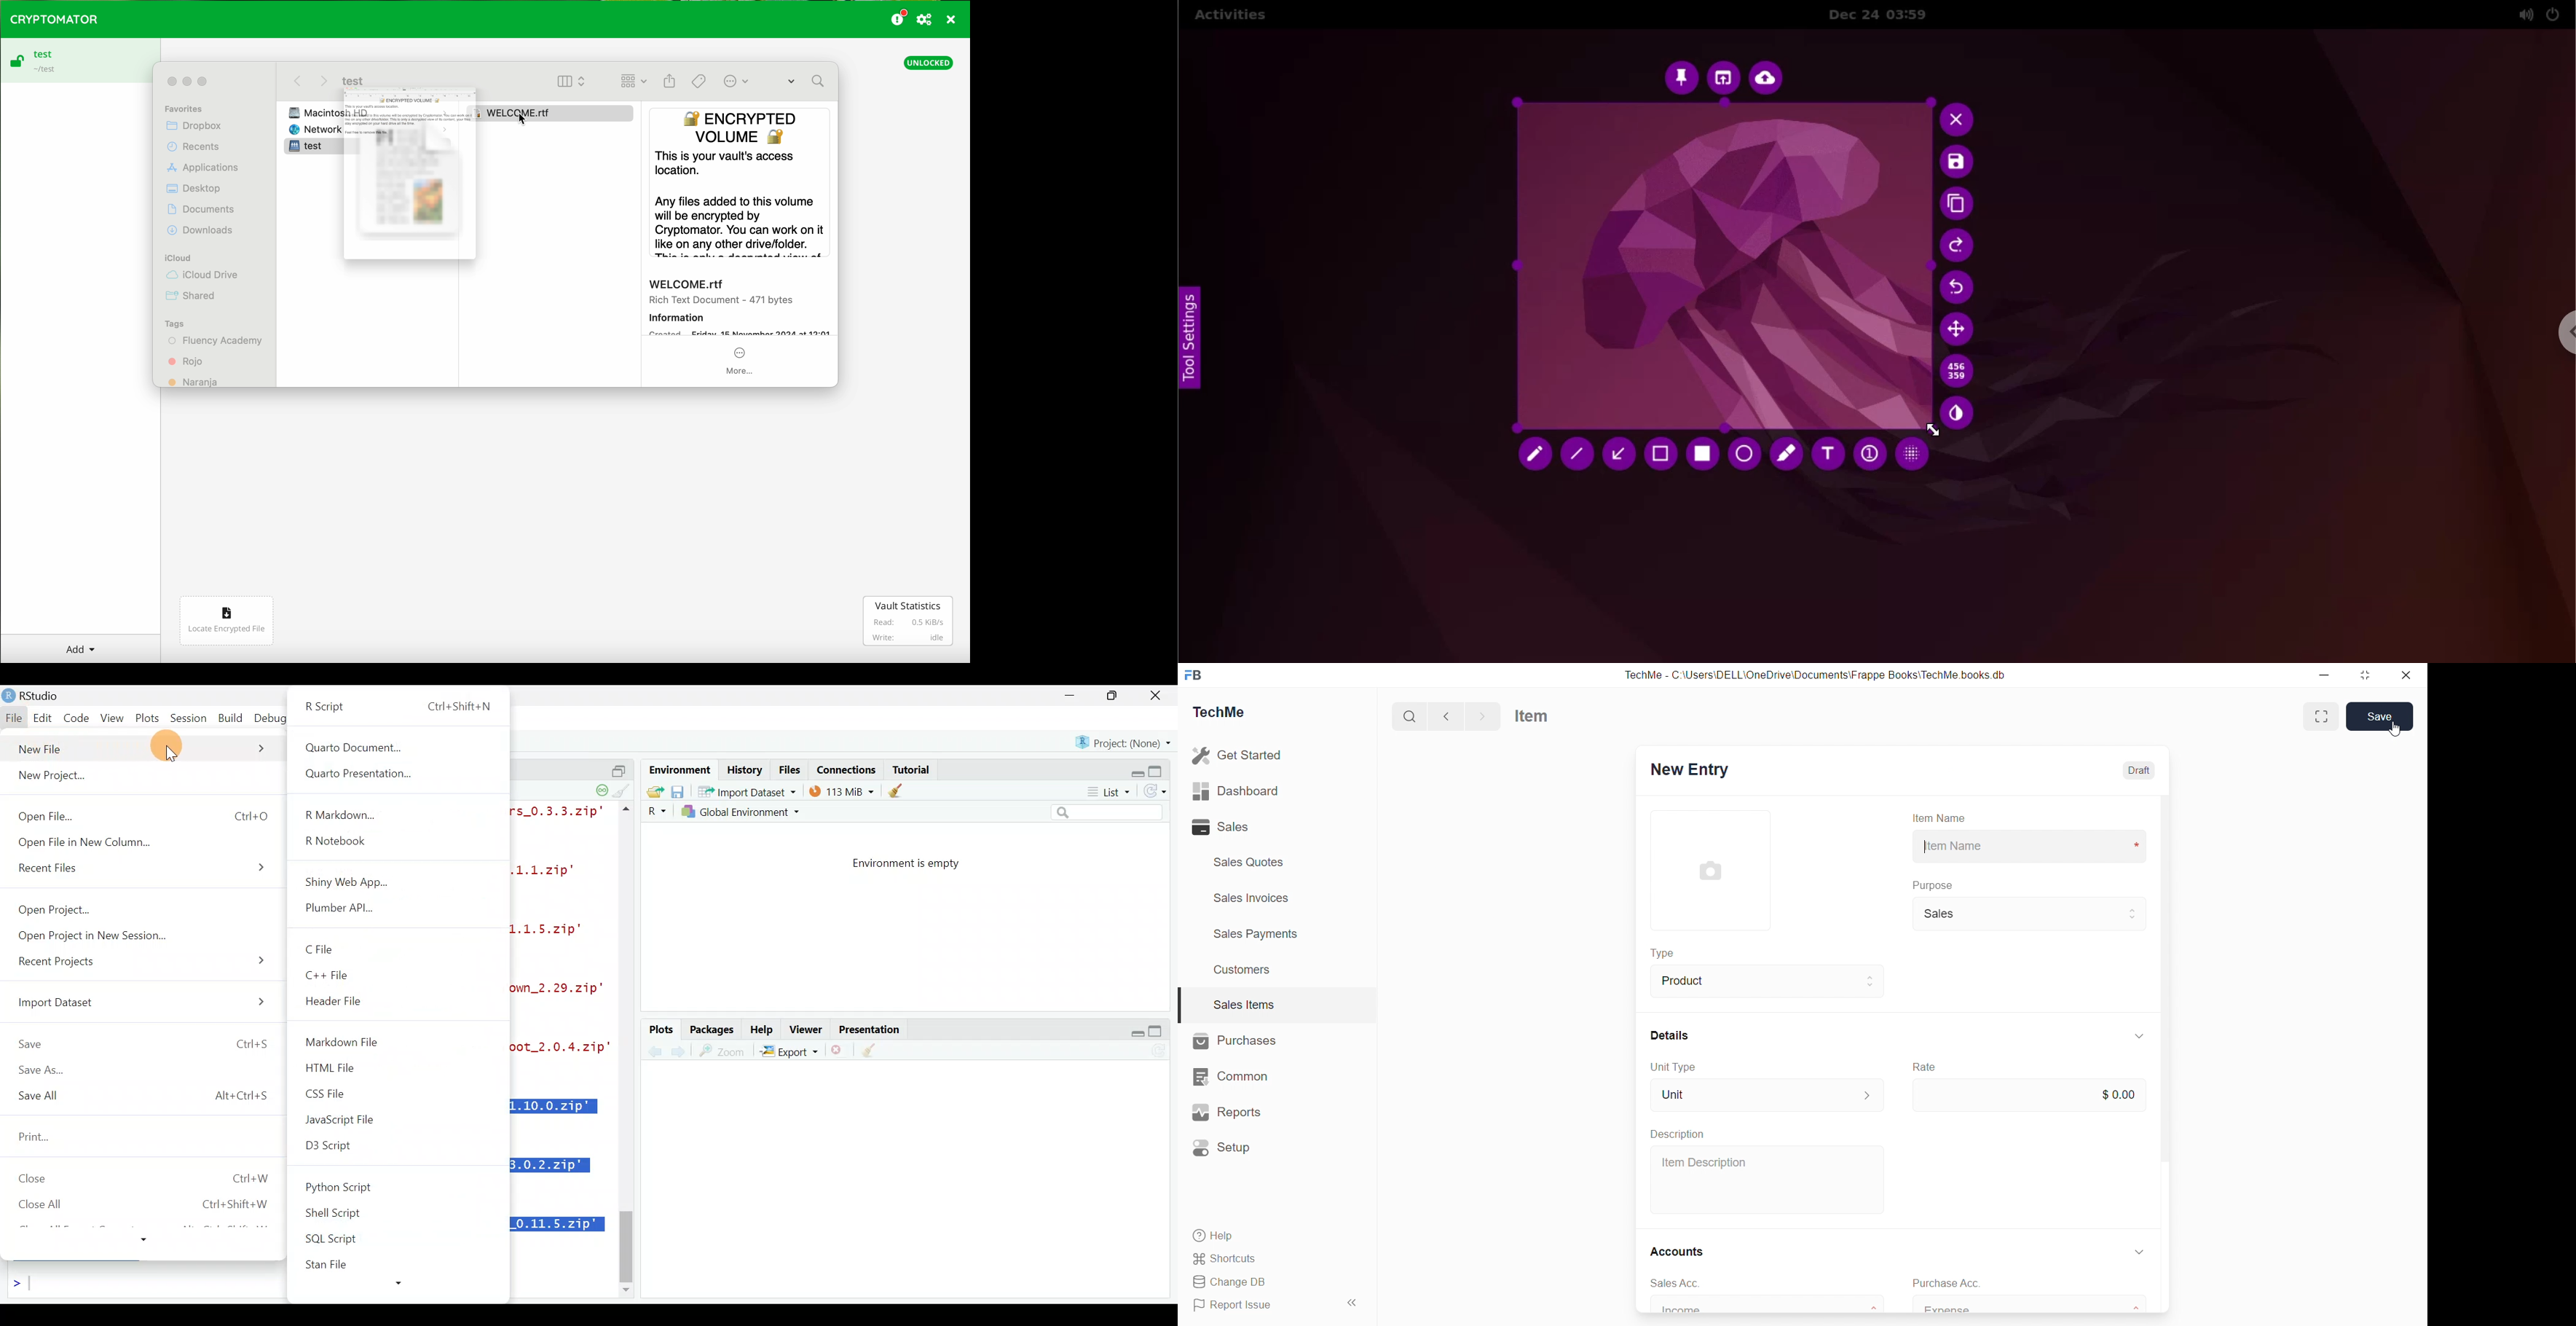  I want to click on New File, so click(143, 748).